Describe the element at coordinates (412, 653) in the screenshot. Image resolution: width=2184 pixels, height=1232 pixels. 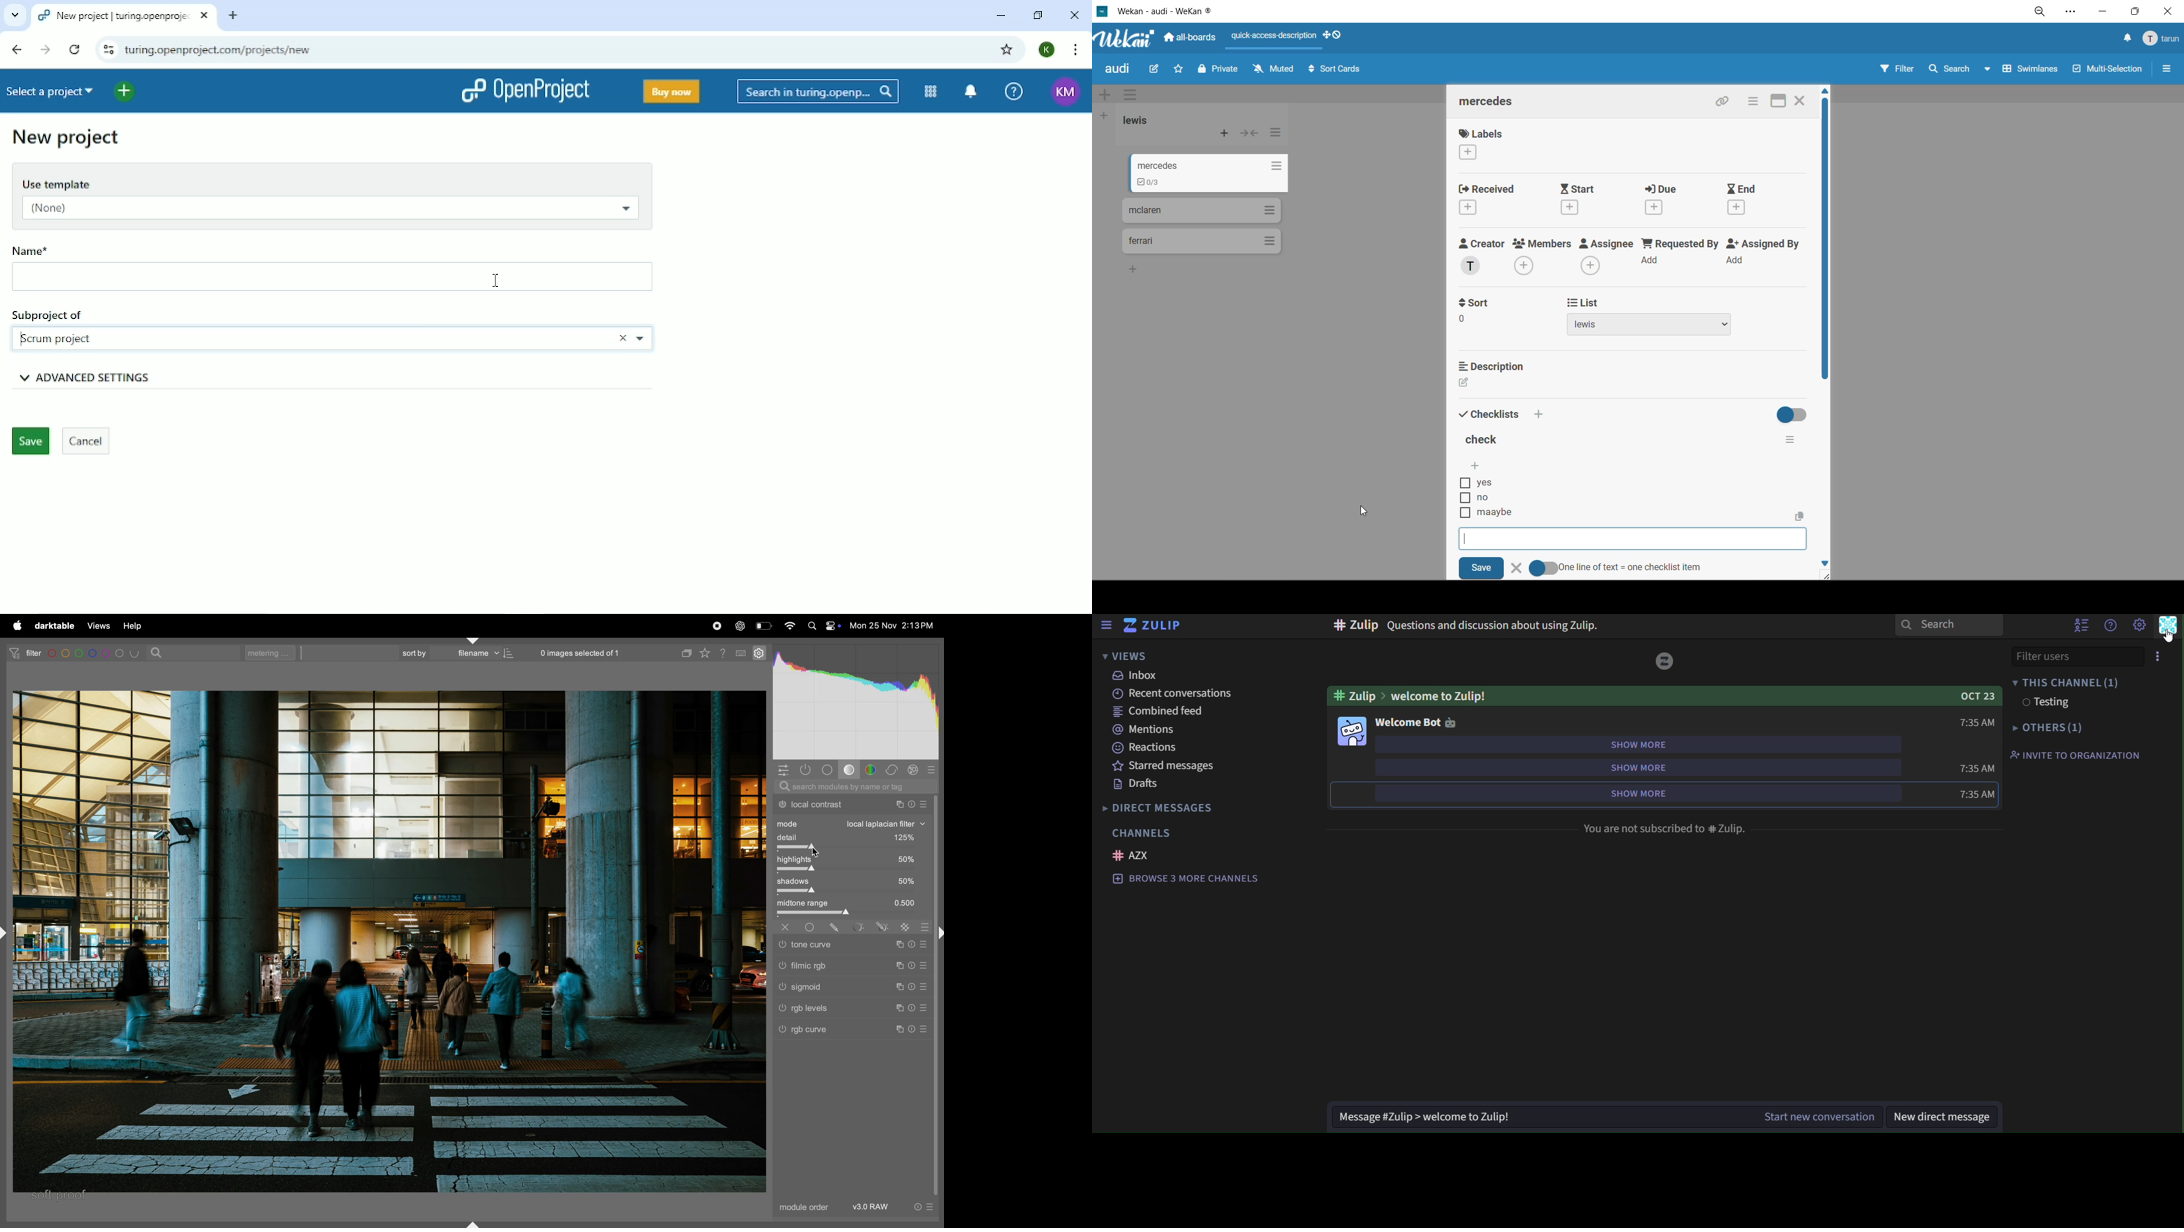
I see `sort` at that location.